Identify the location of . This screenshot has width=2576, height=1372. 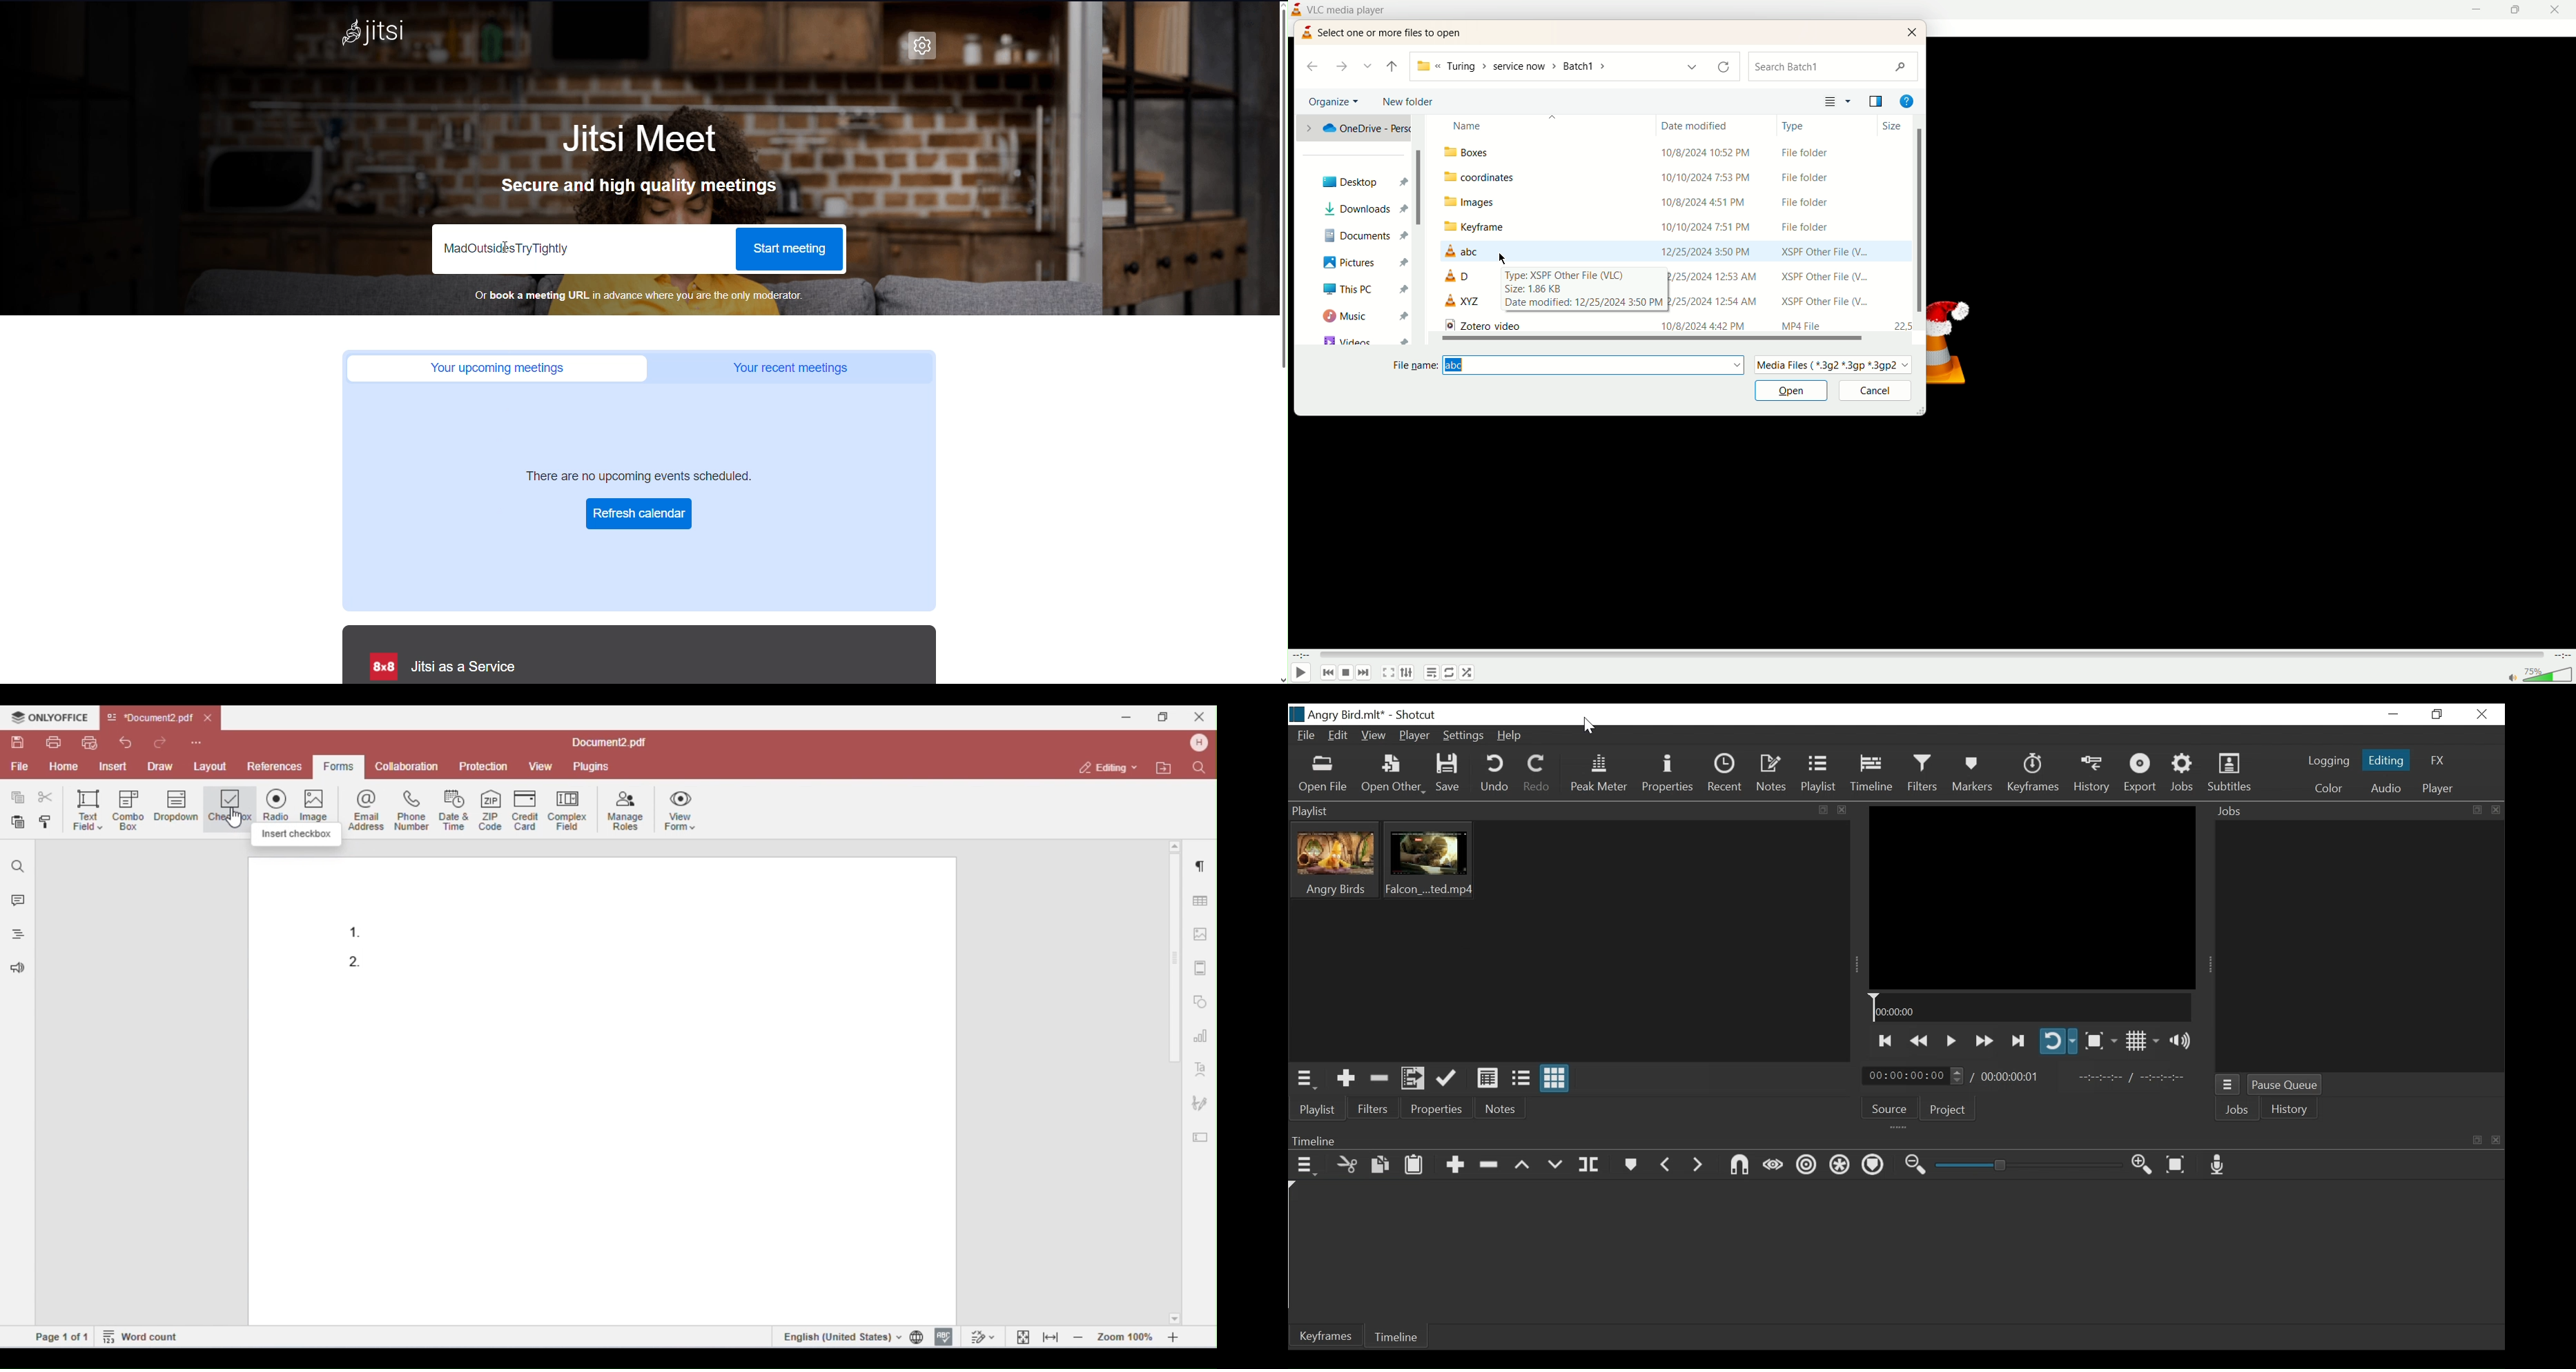
(2436, 789).